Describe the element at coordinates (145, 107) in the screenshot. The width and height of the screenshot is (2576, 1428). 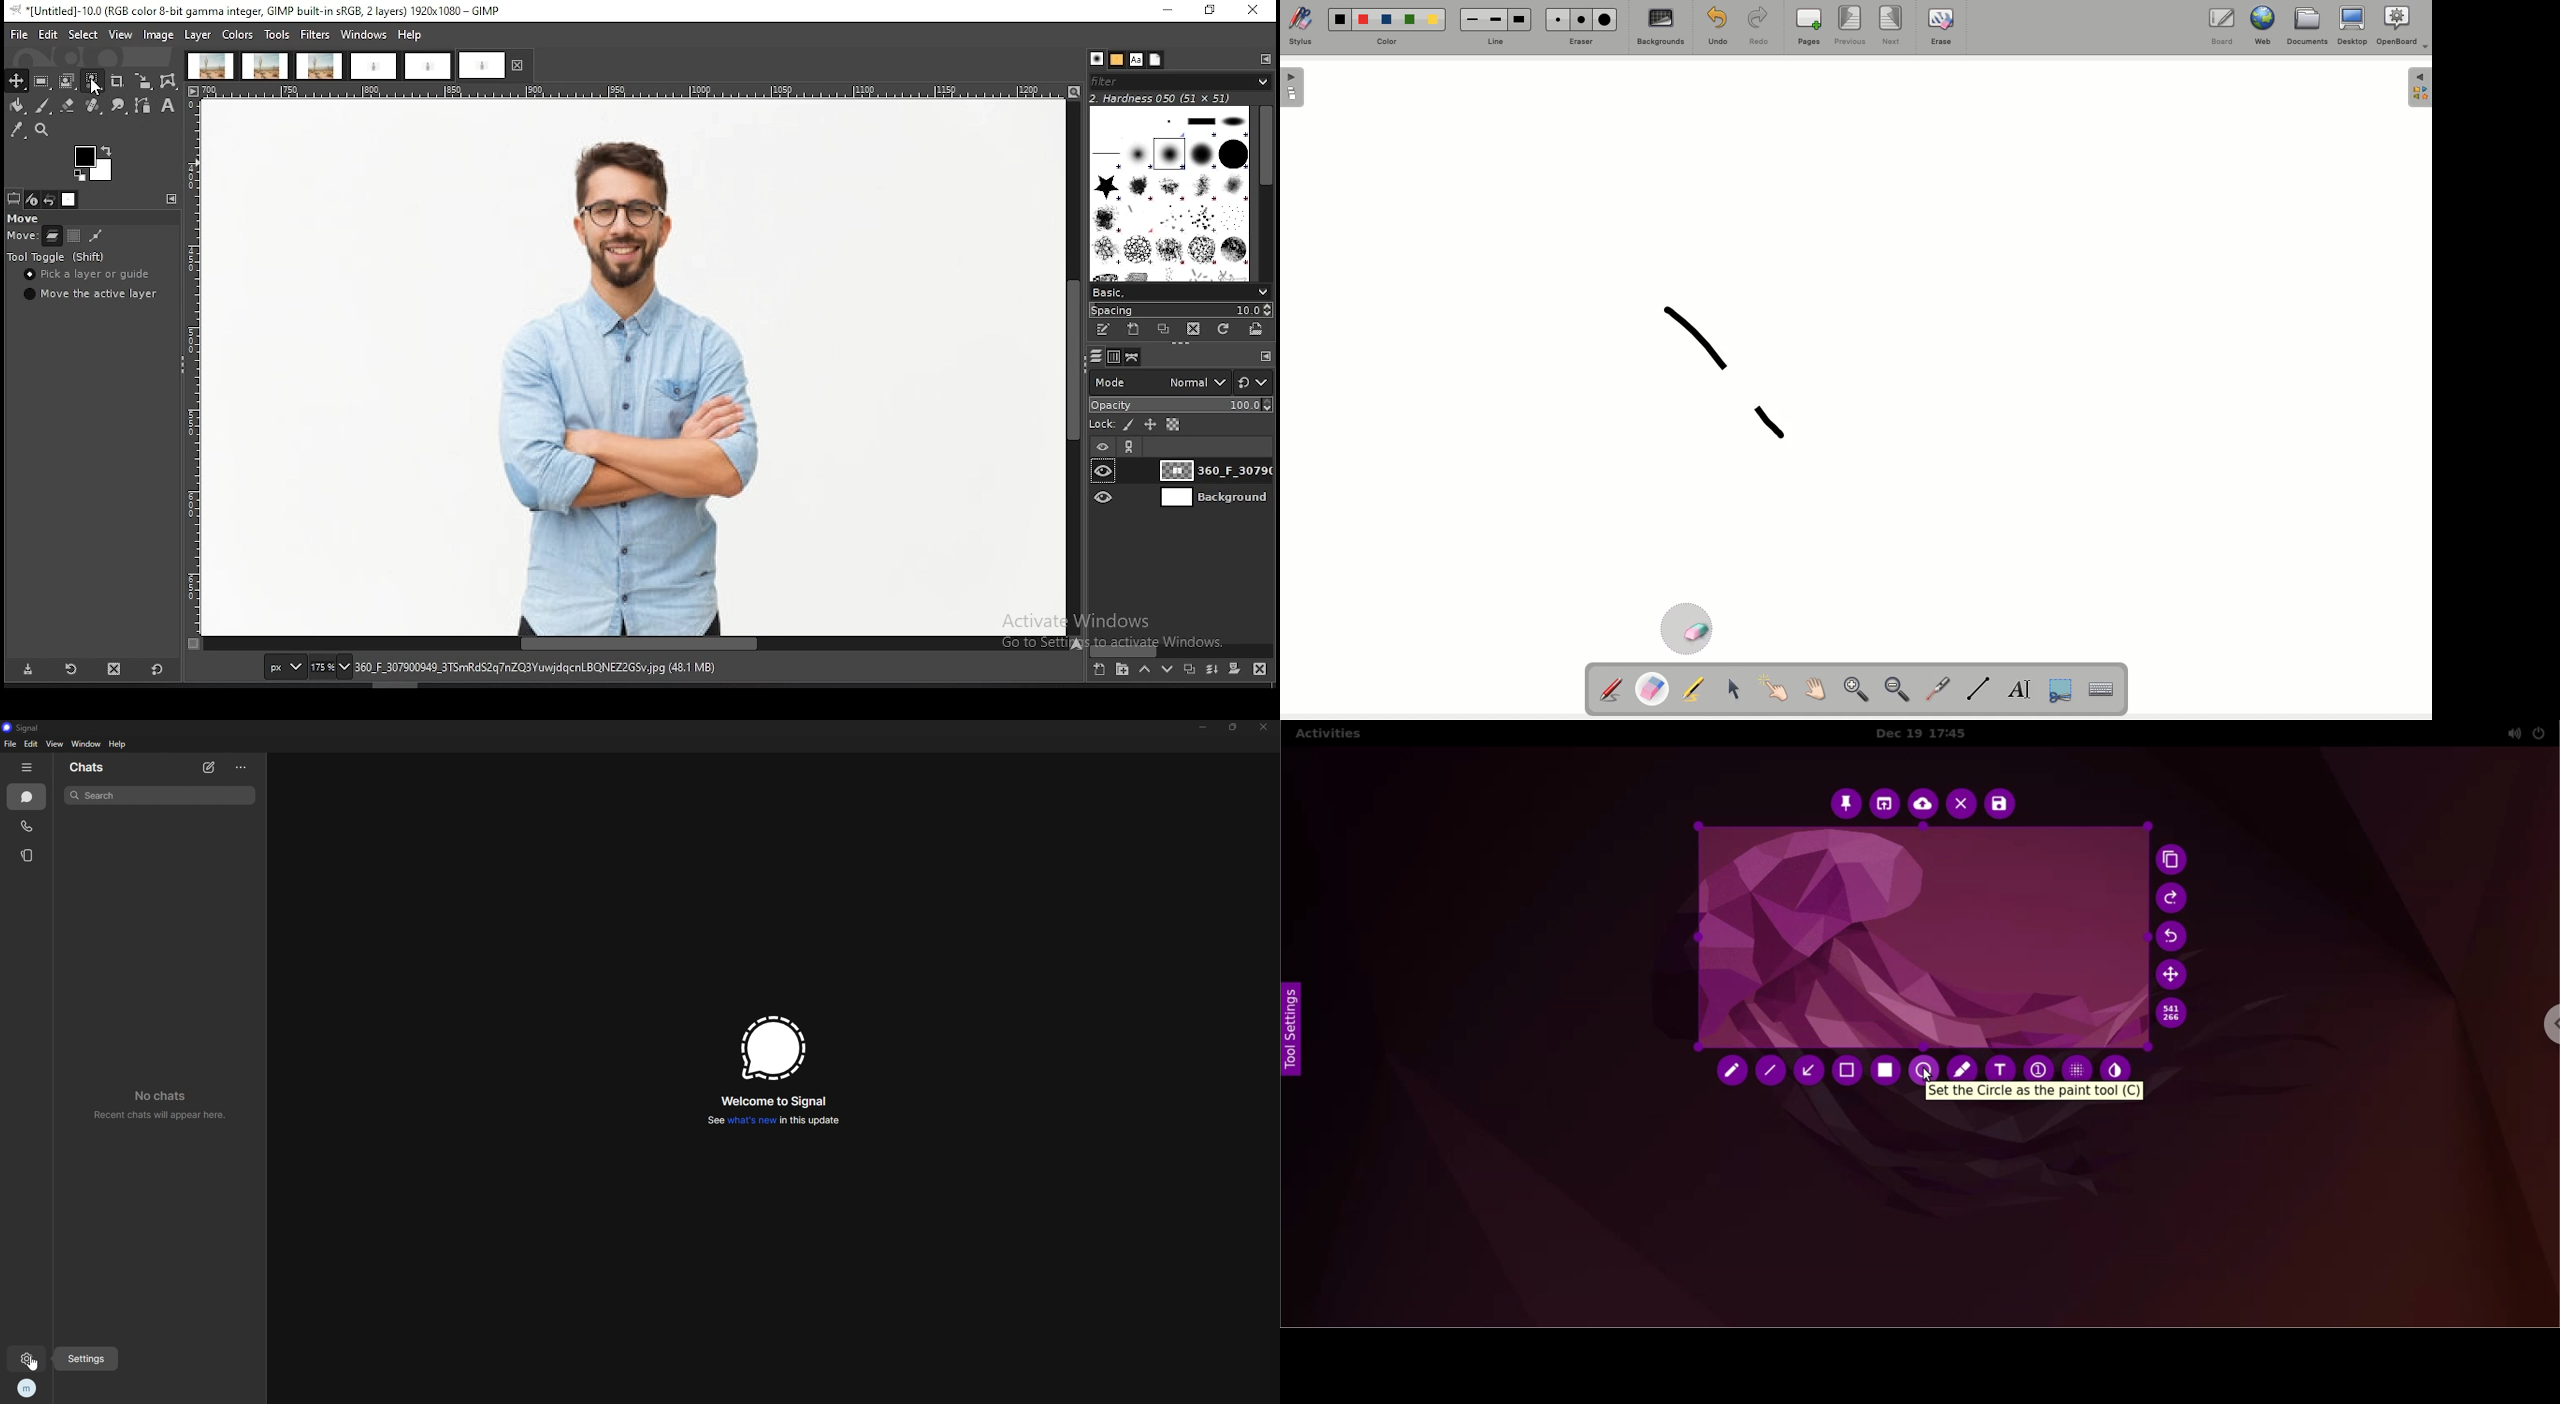
I see `paths tool` at that location.